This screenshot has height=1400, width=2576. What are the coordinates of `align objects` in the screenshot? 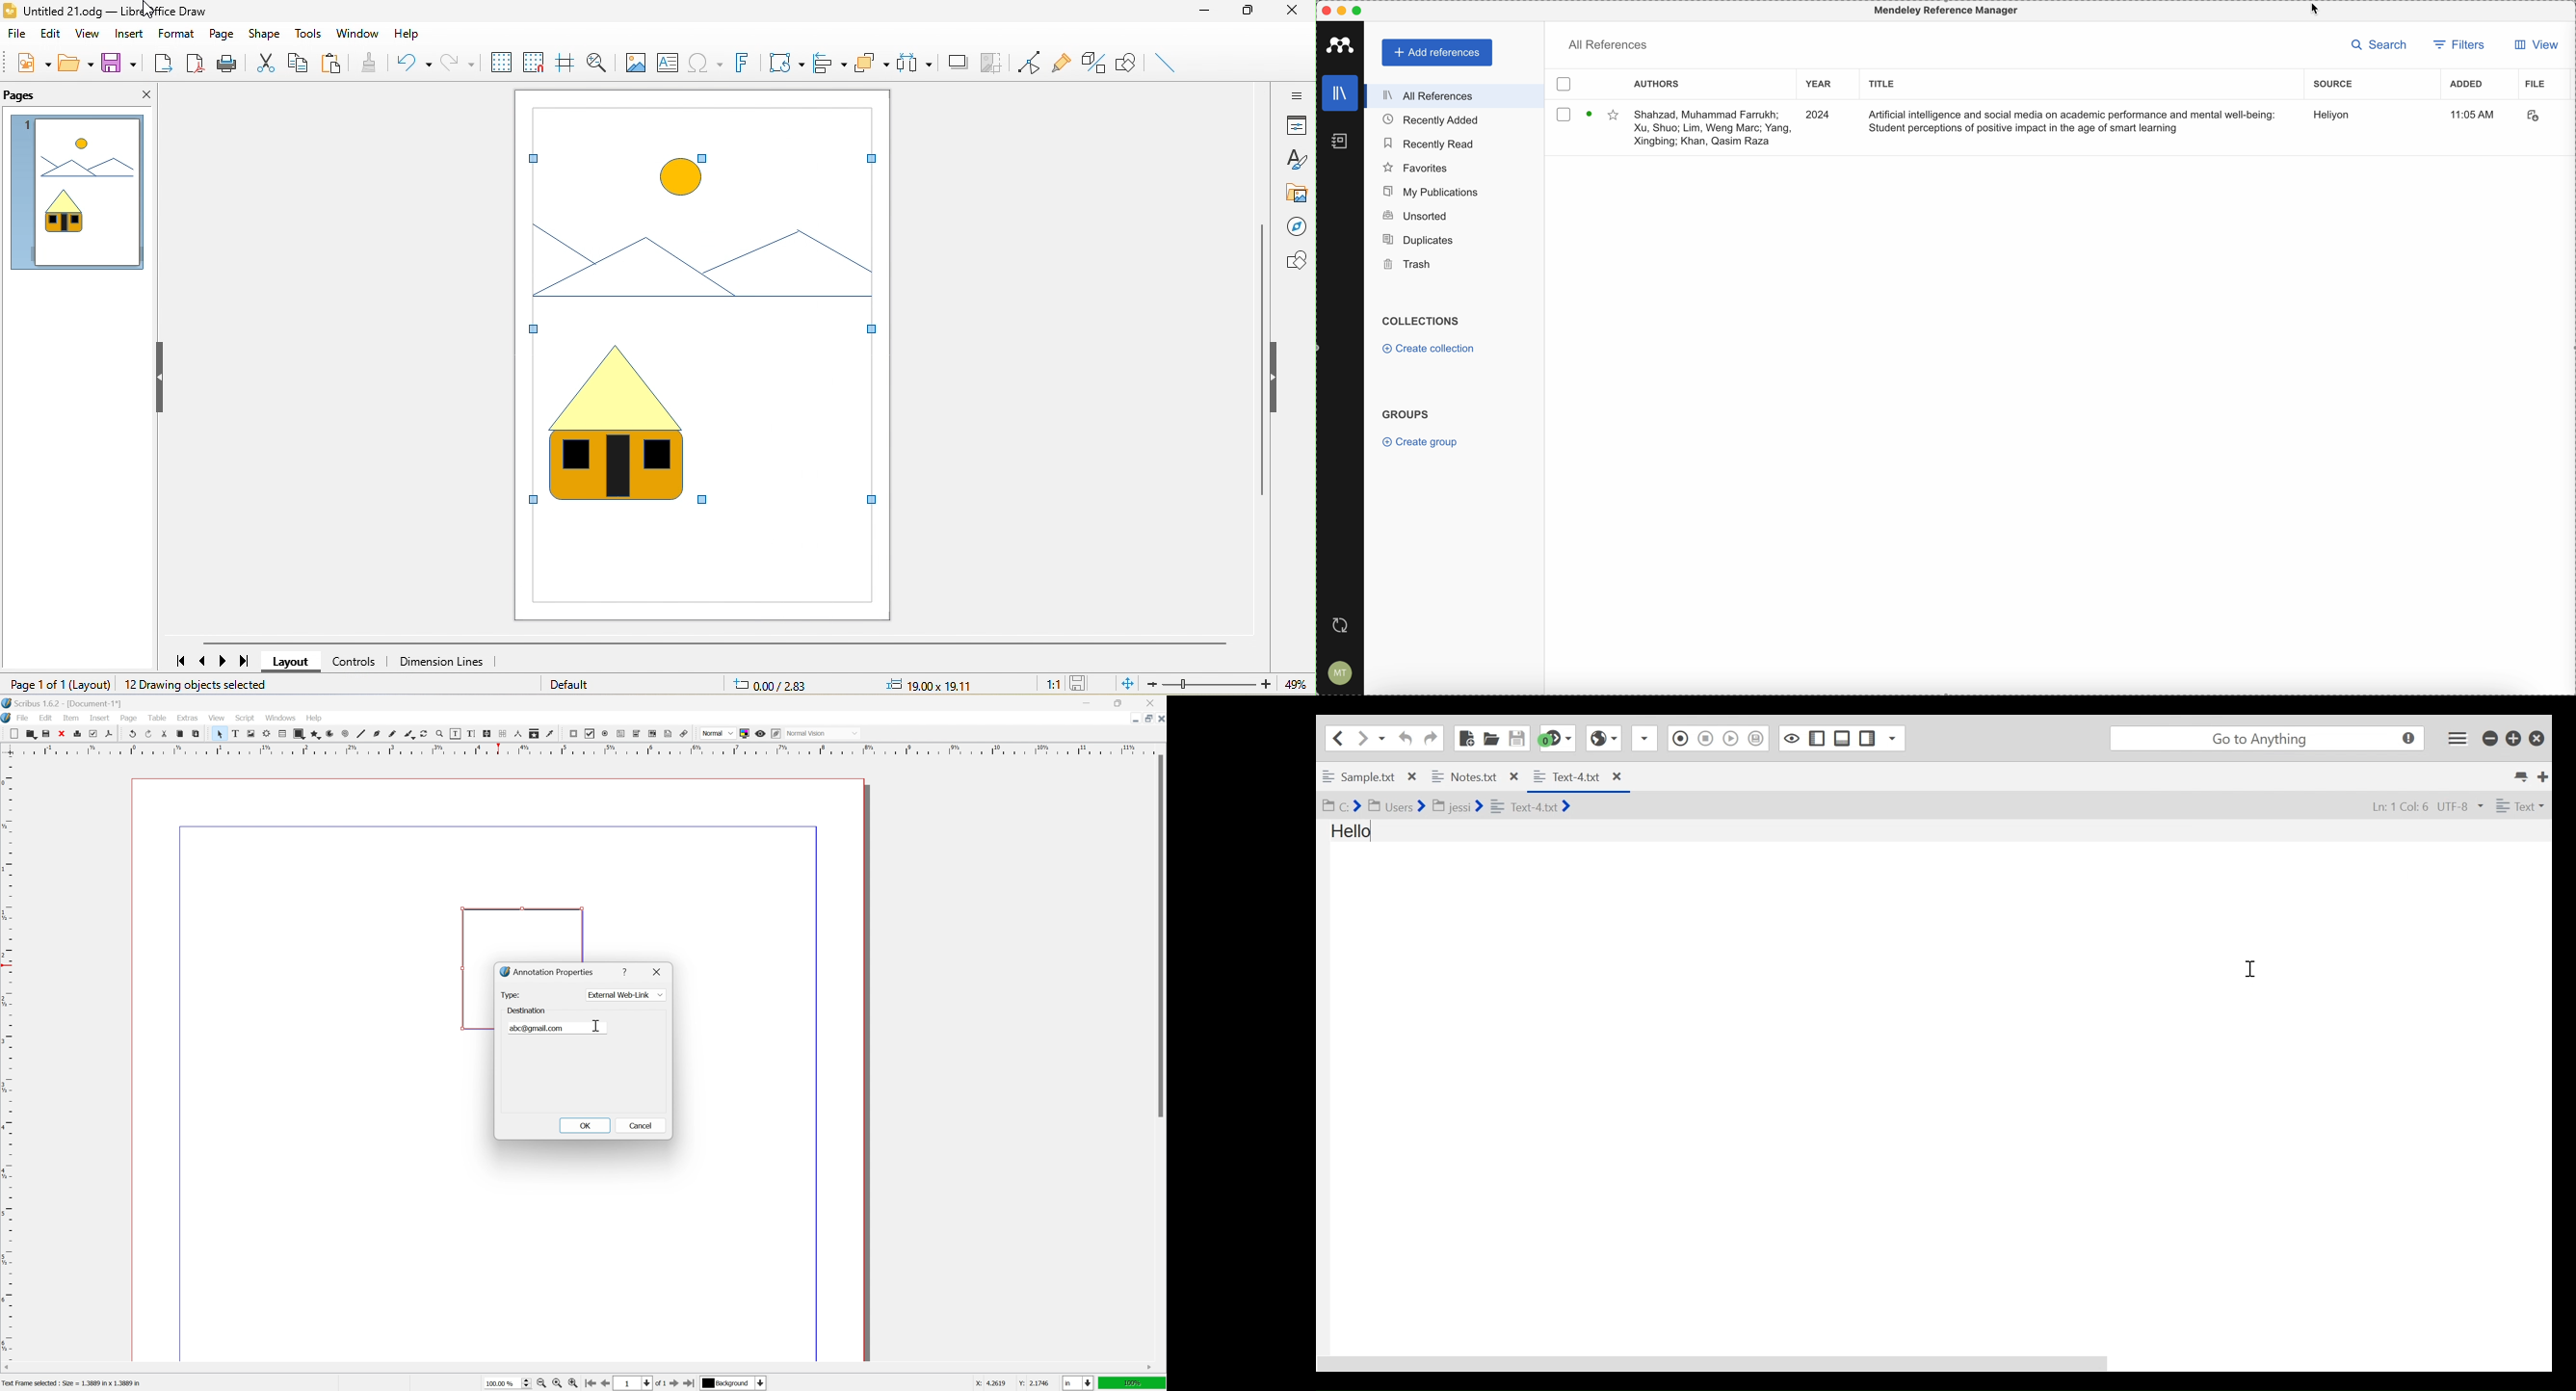 It's located at (830, 62).